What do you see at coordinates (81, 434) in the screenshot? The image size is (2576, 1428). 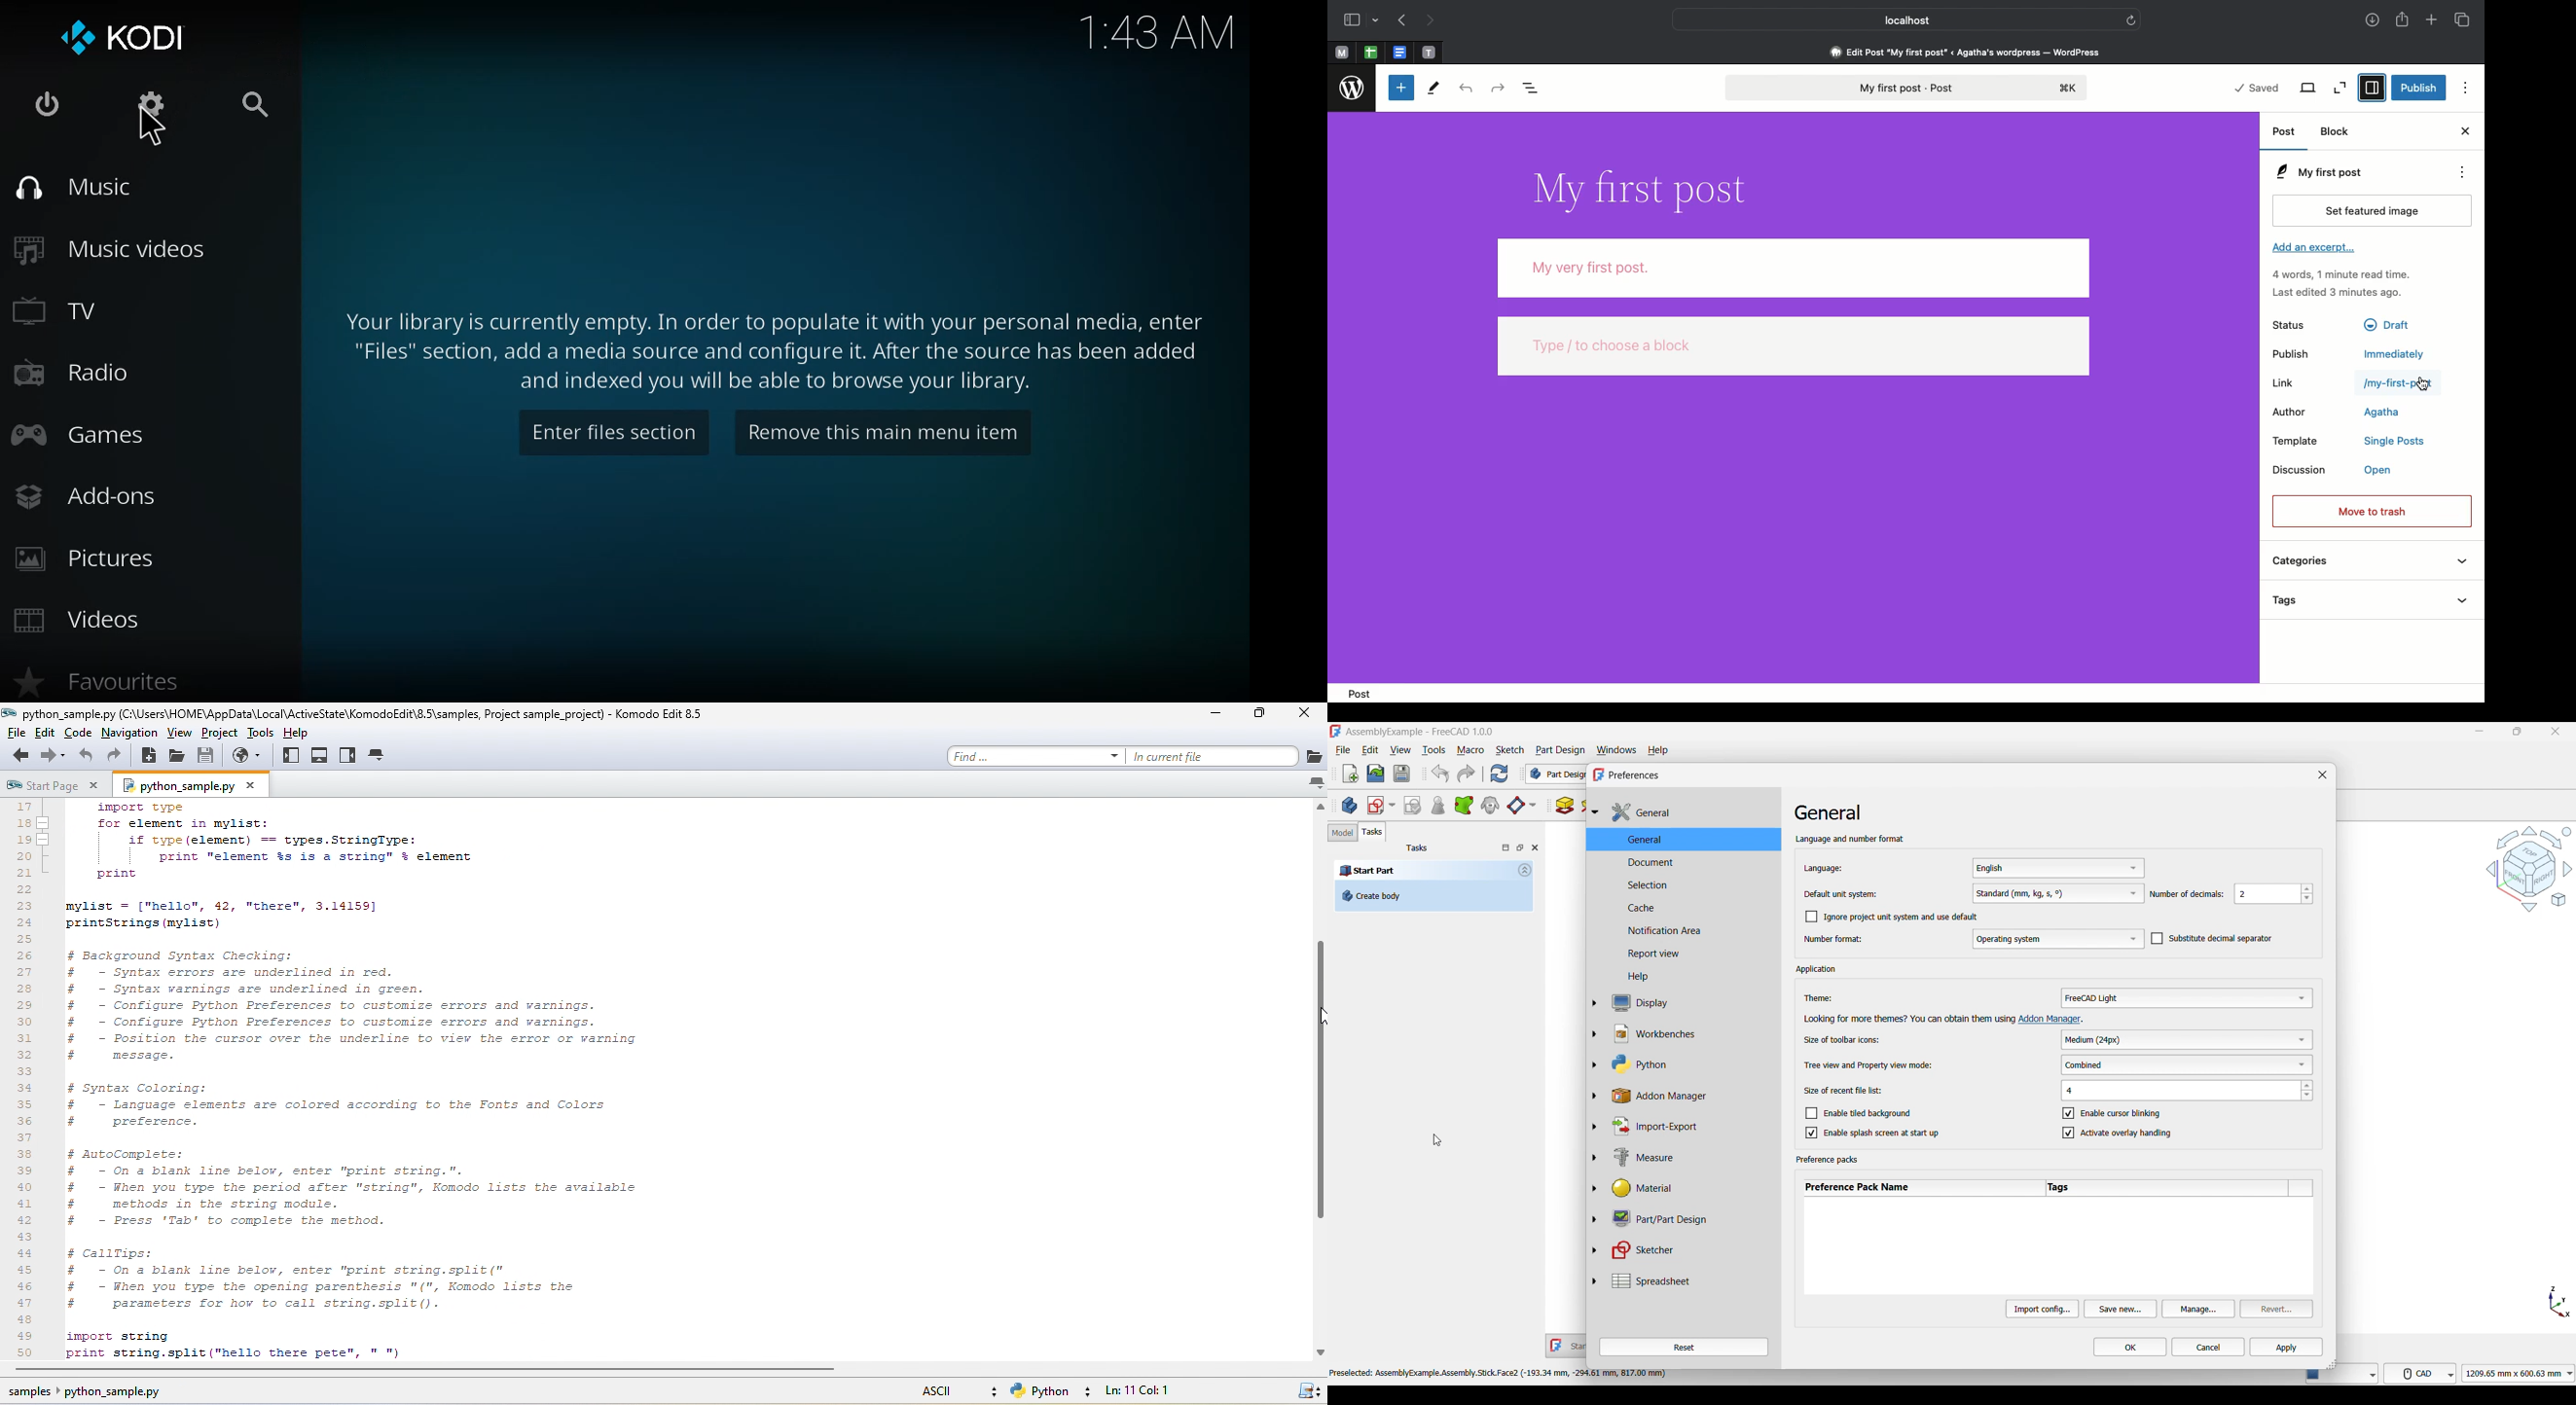 I see `games` at bounding box center [81, 434].